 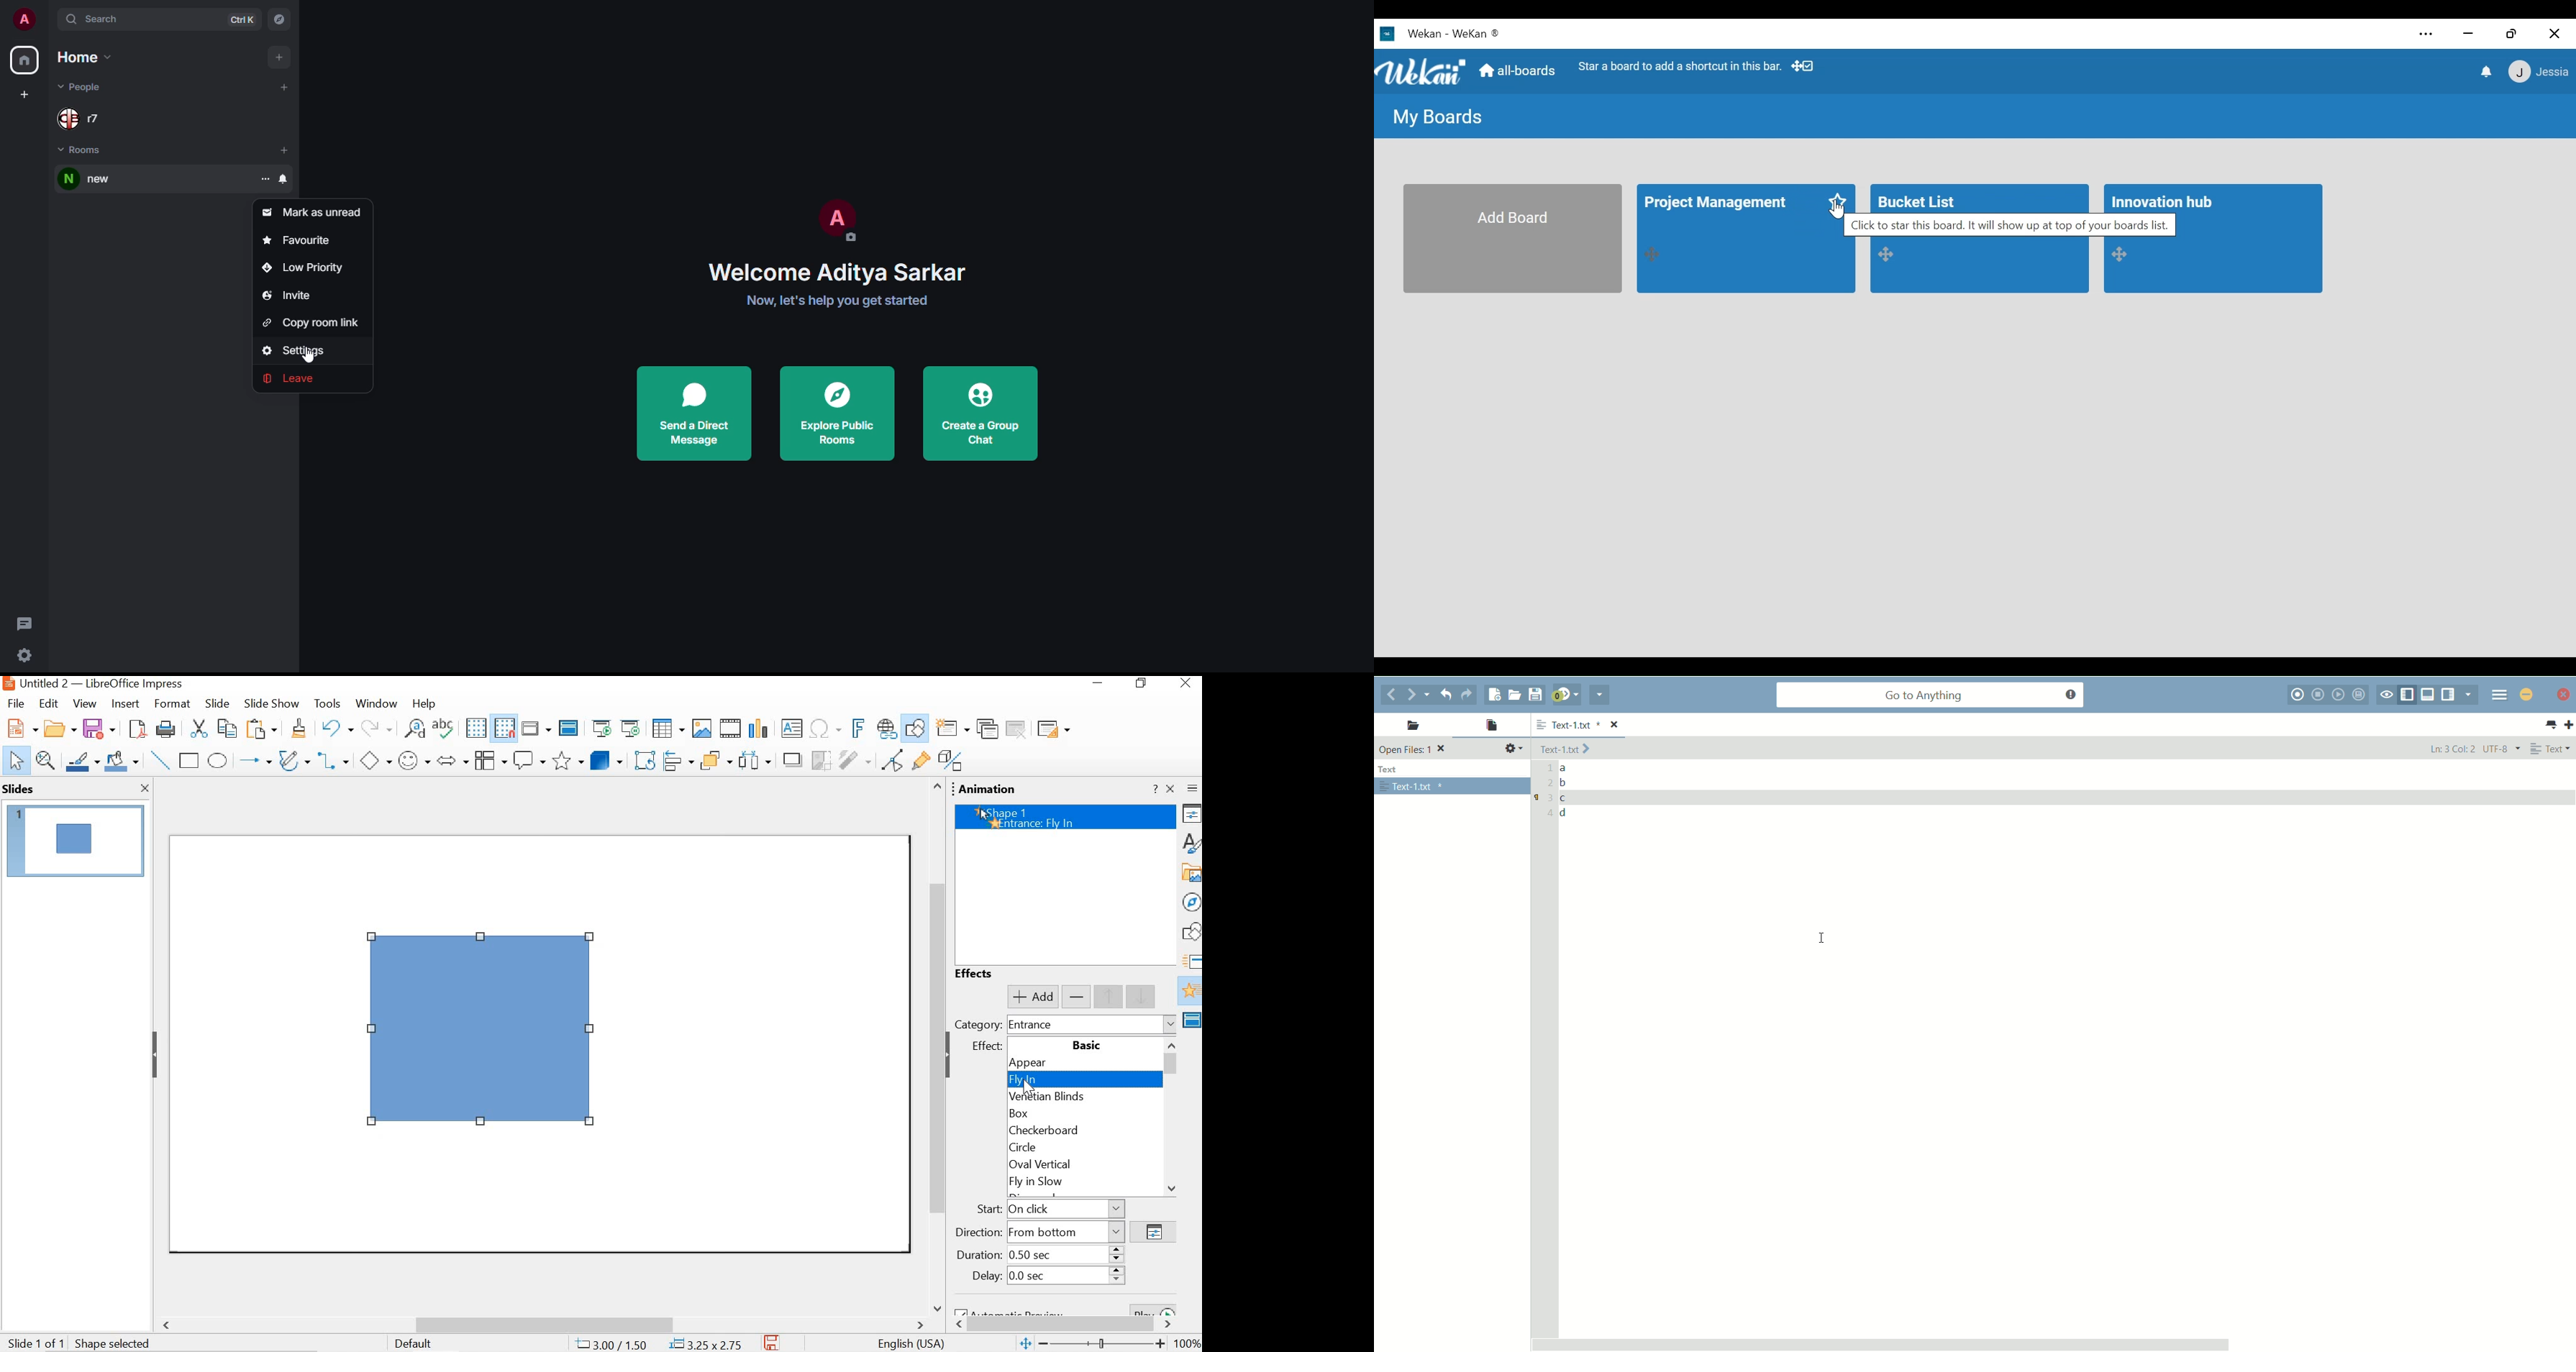 I want to click on scrollbar, so click(x=1070, y=1326).